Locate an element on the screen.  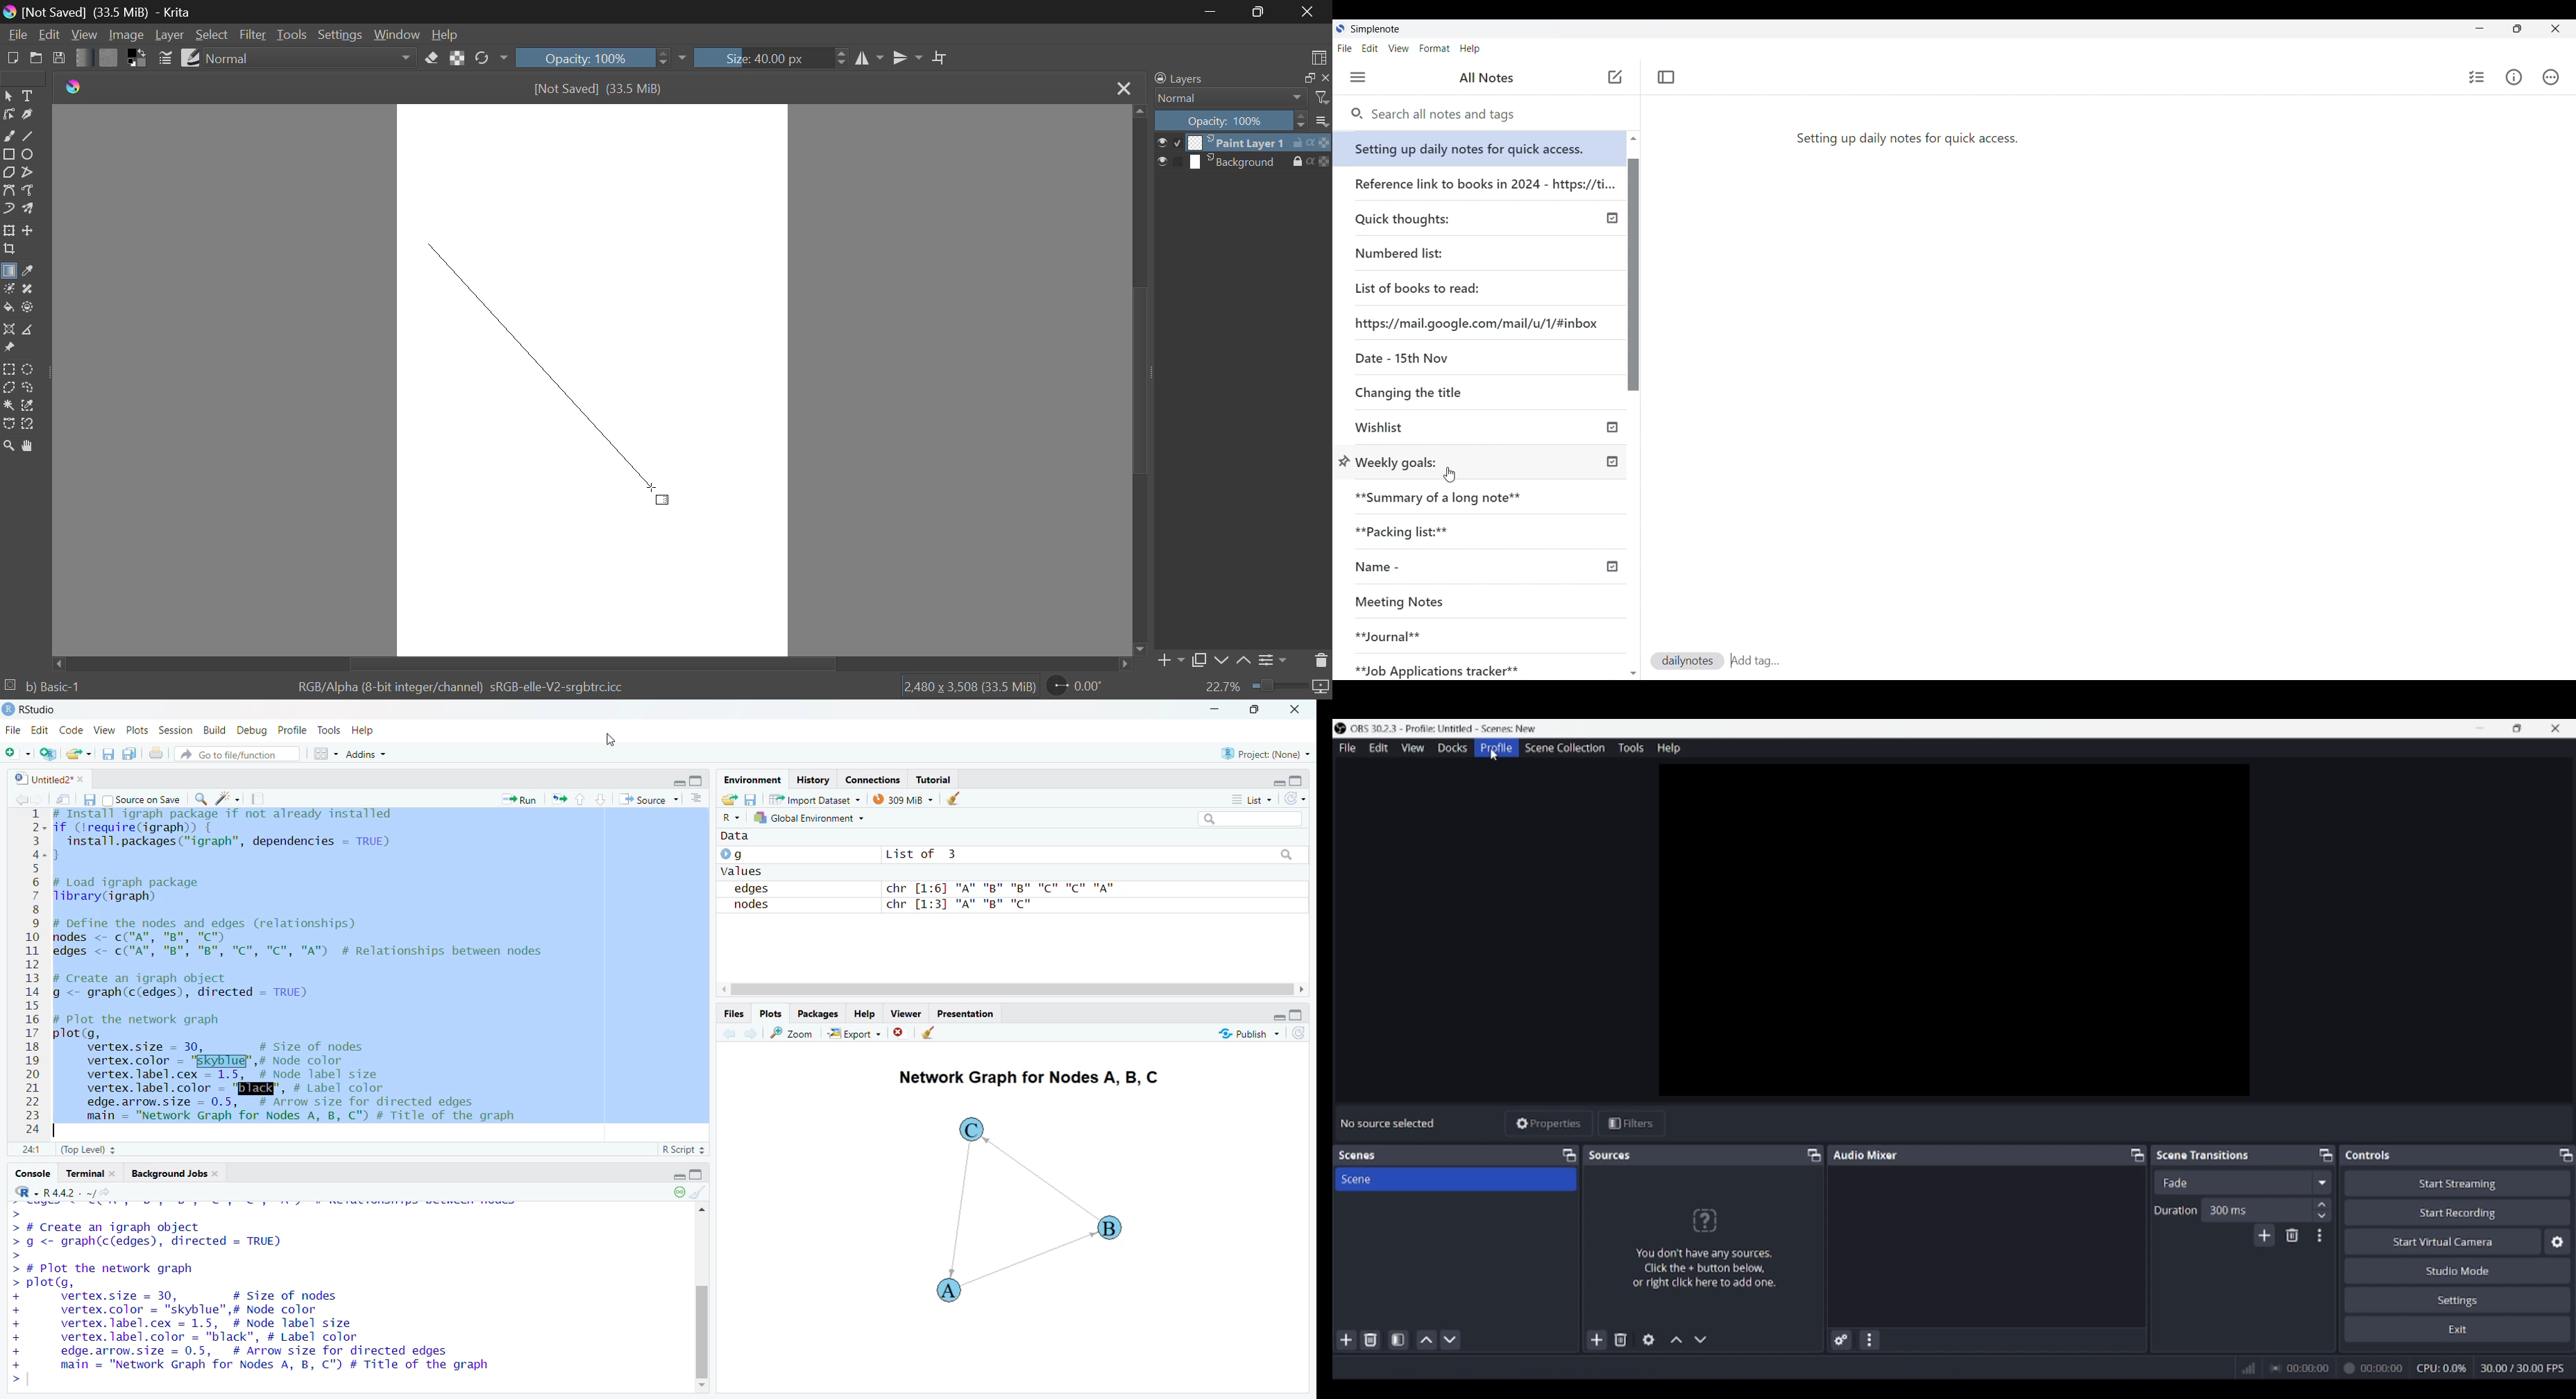
Go to file/function is located at coordinates (230, 756).